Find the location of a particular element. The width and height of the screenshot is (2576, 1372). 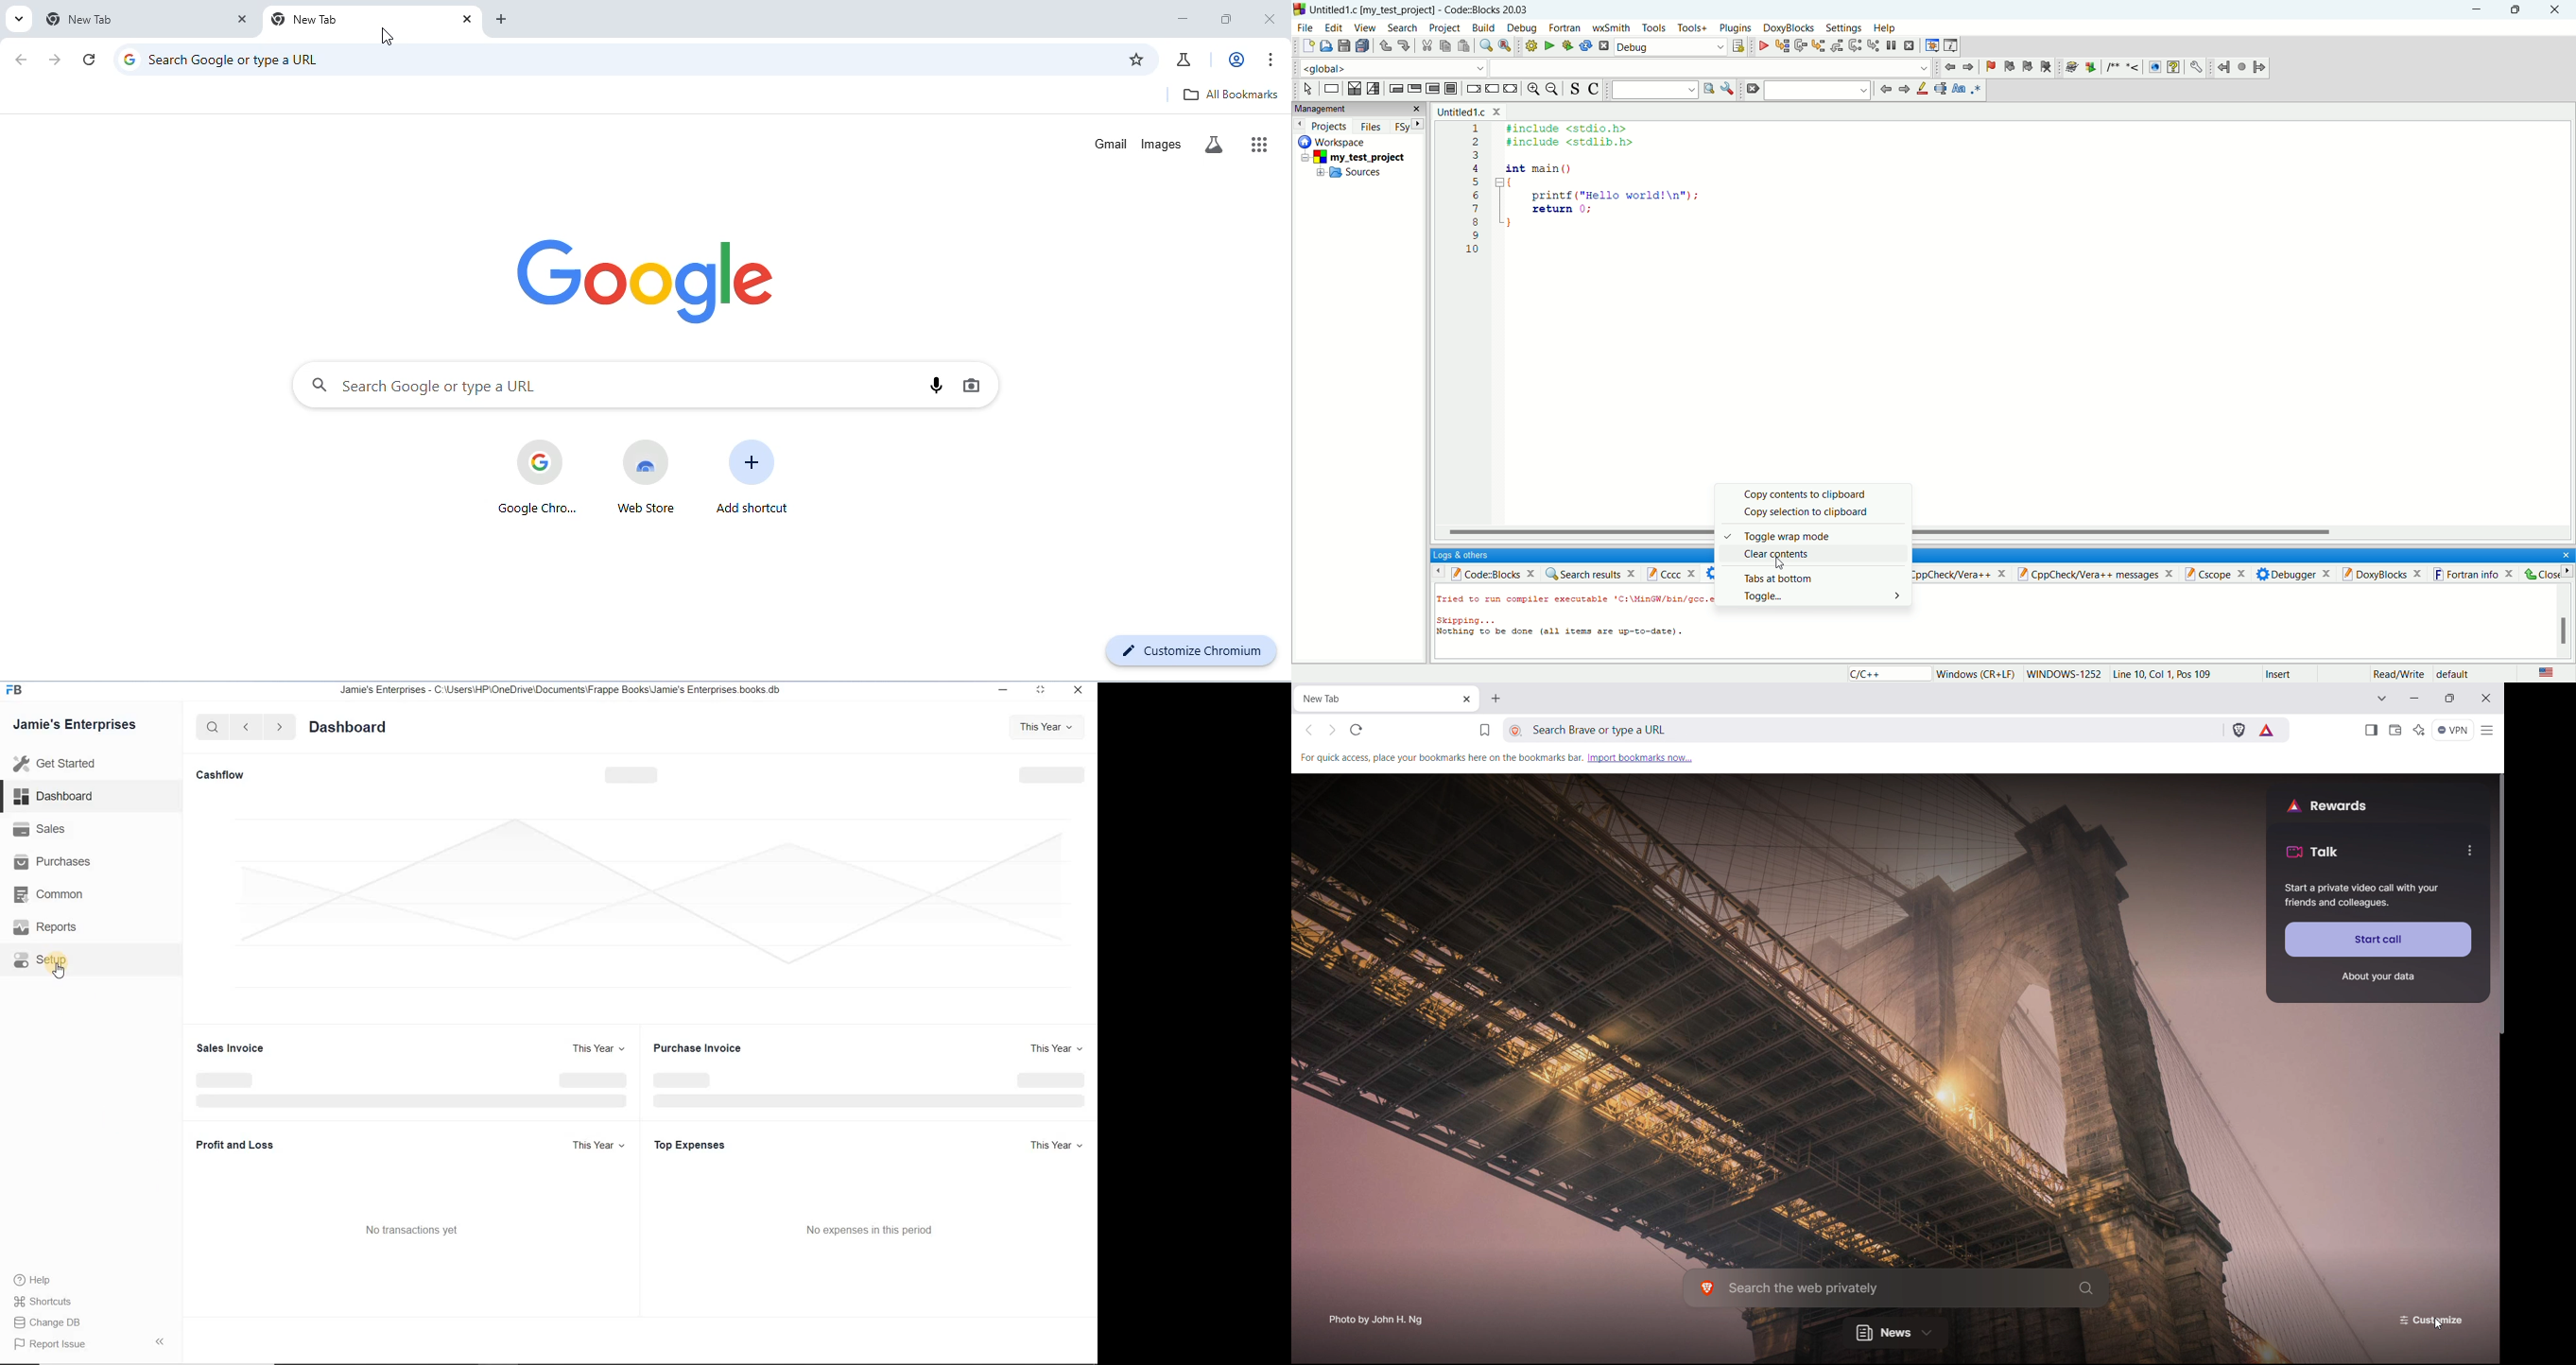

Cppcheck/vera++ messages is located at coordinates (2097, 573).